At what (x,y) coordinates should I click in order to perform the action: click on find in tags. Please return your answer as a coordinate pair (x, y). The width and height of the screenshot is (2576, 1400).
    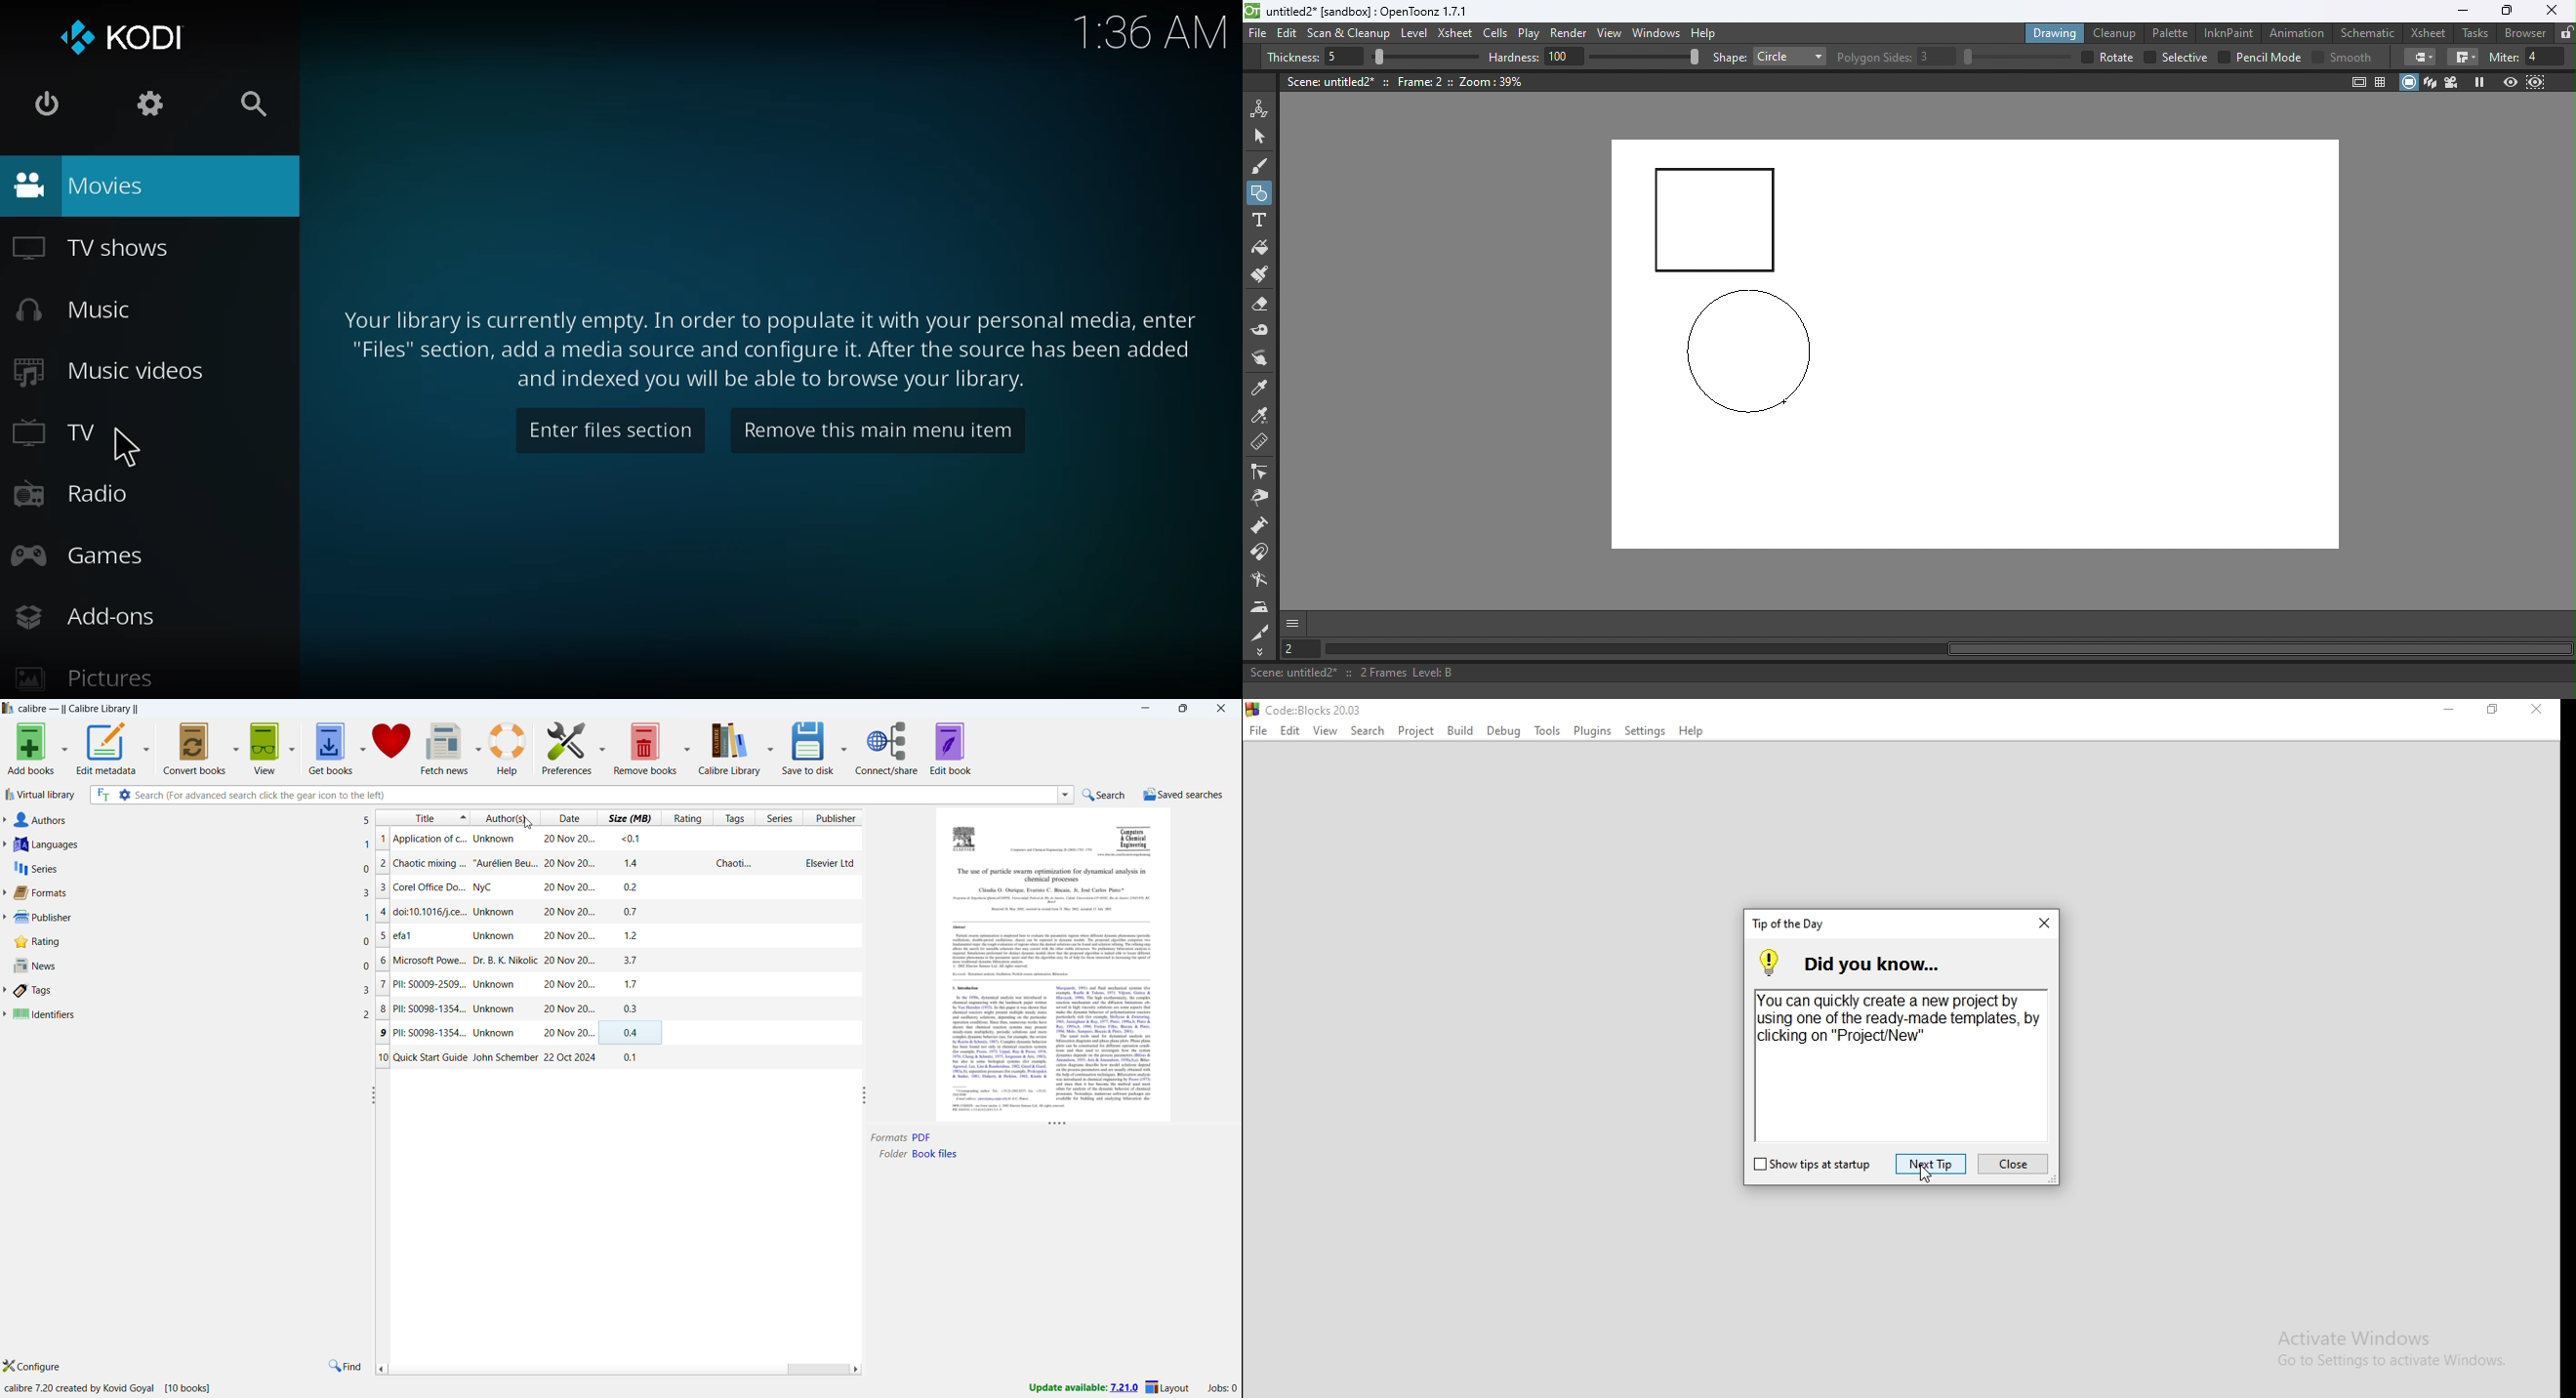
    Looking at the image, I should click on (346, 1366).